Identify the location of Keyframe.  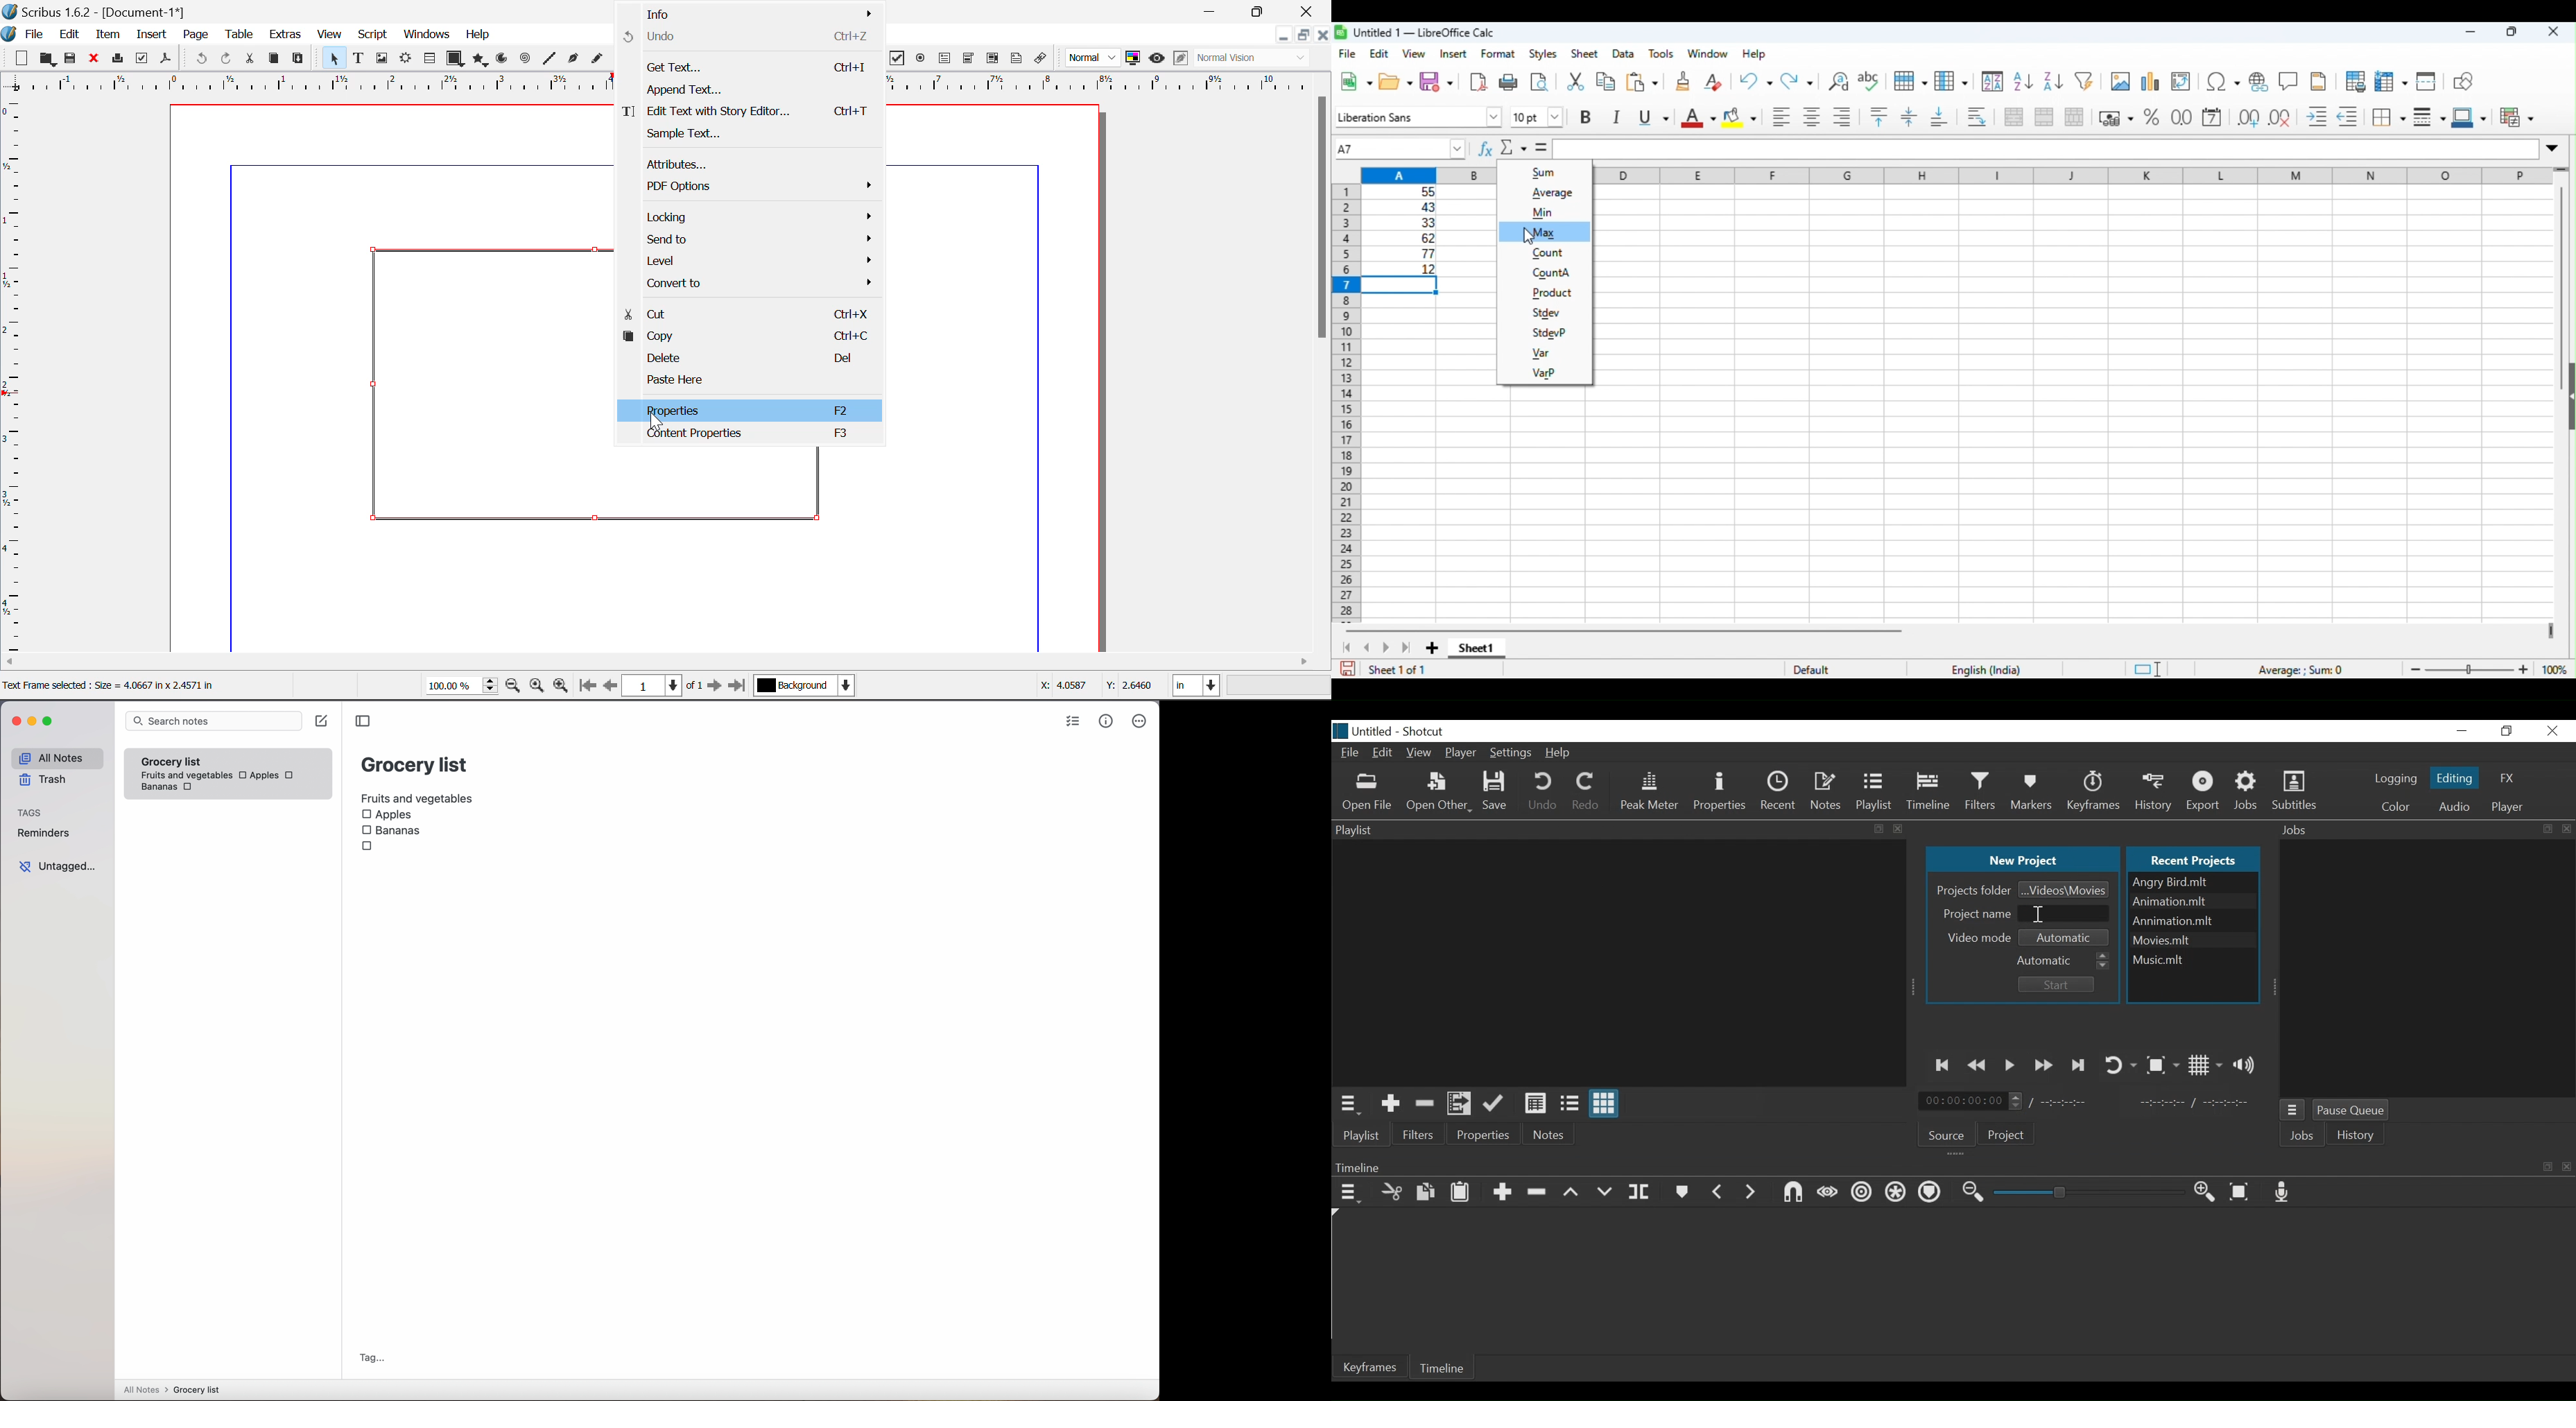
(2095, 791).